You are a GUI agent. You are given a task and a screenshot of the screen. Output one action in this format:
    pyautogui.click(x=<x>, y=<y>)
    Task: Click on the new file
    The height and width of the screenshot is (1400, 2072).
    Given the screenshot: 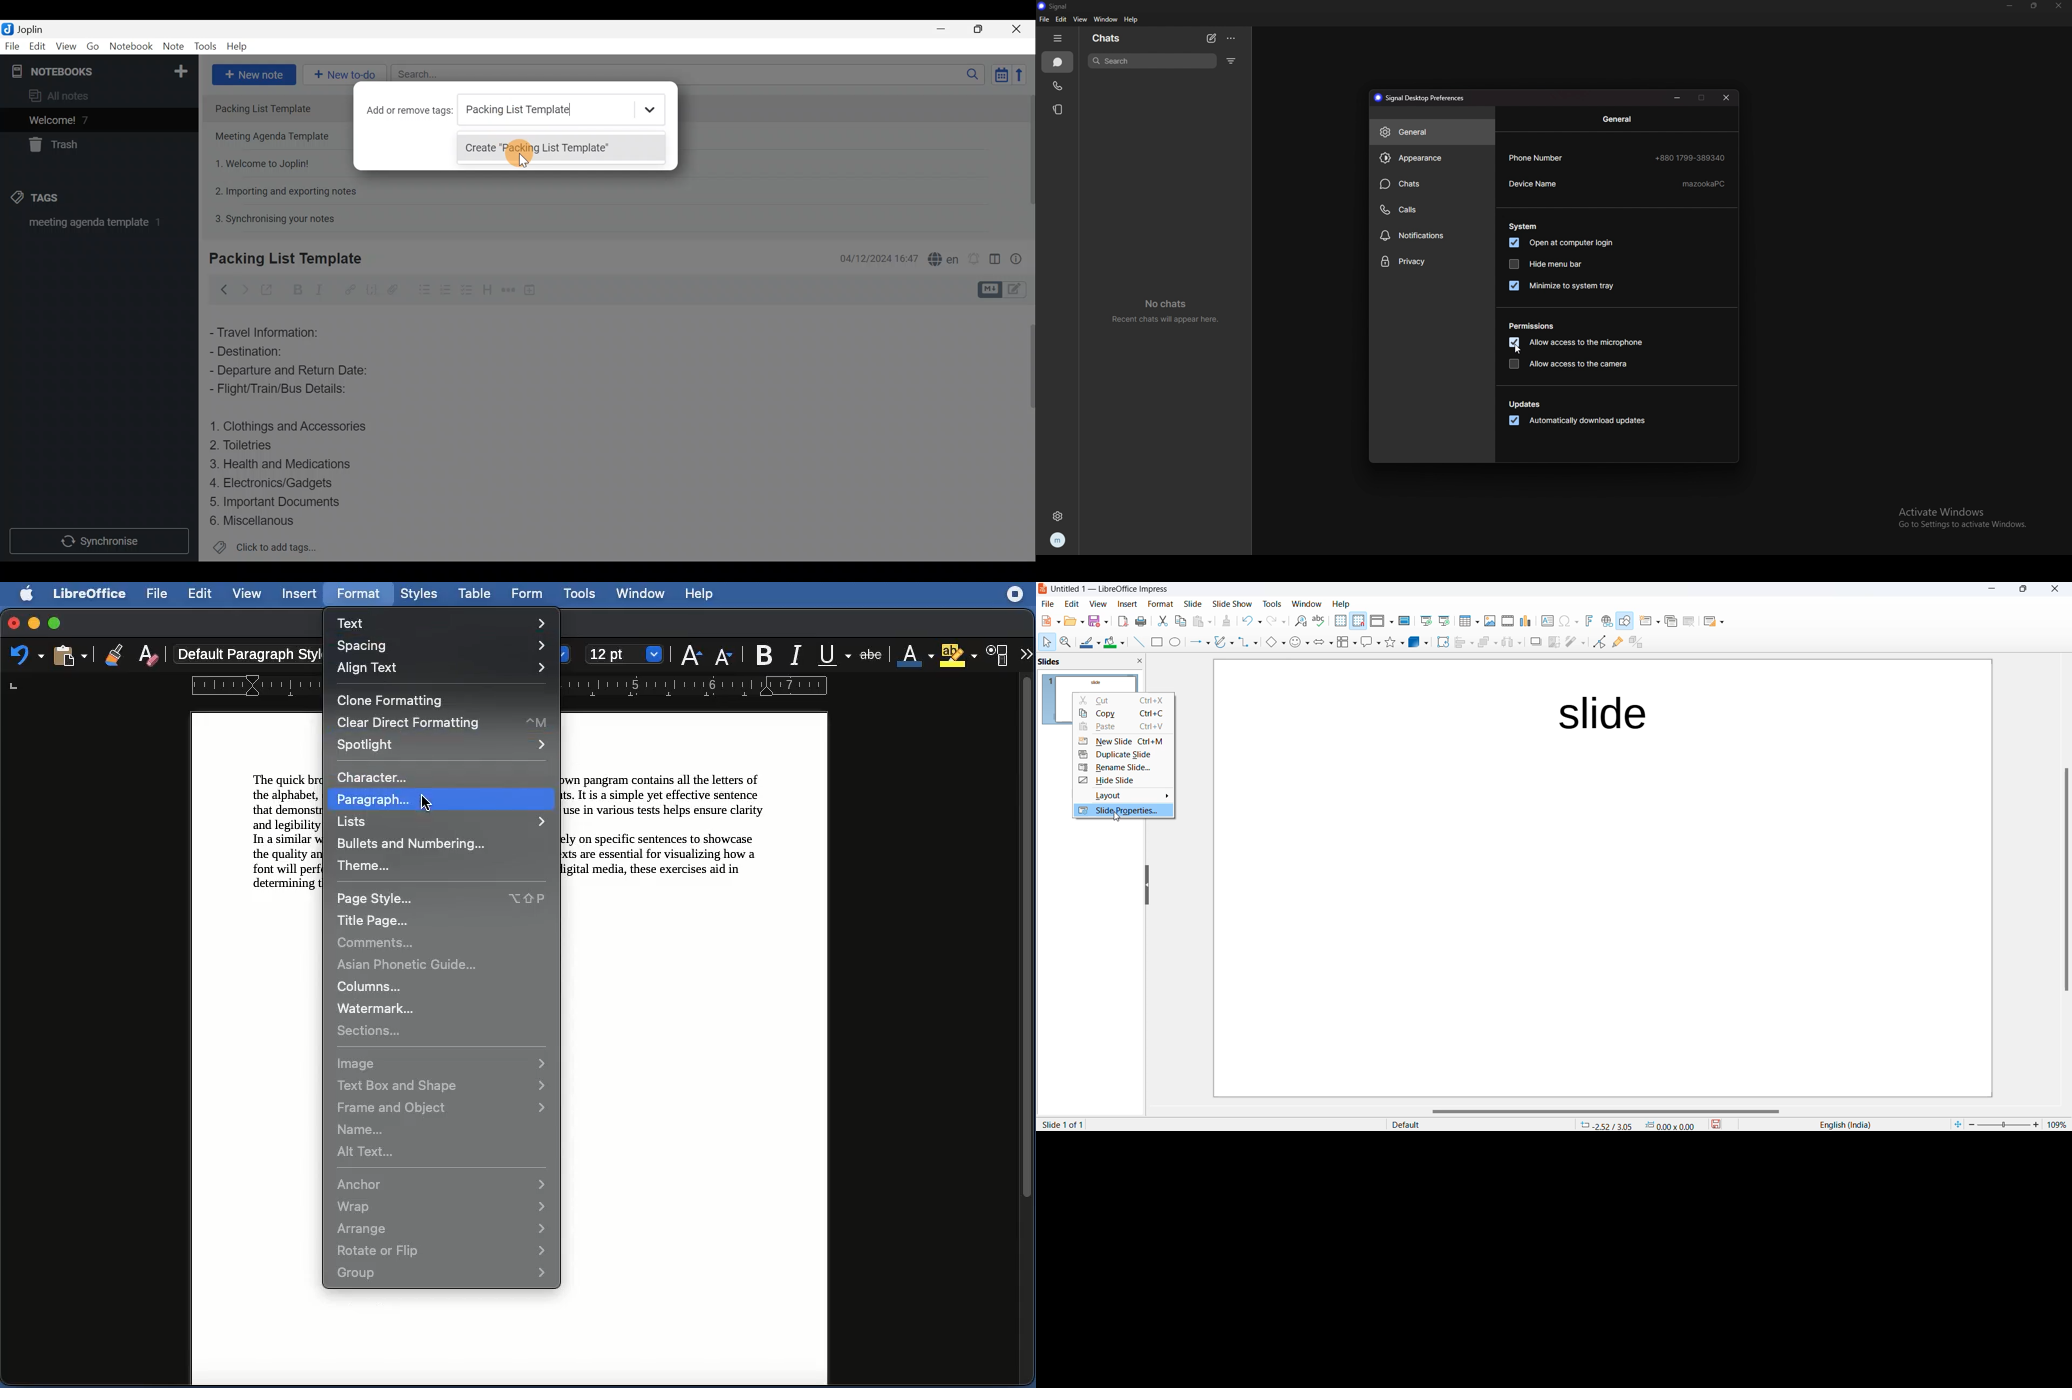 What is the action you would take?
    pyautogui.click(x=1049, y=624)
    